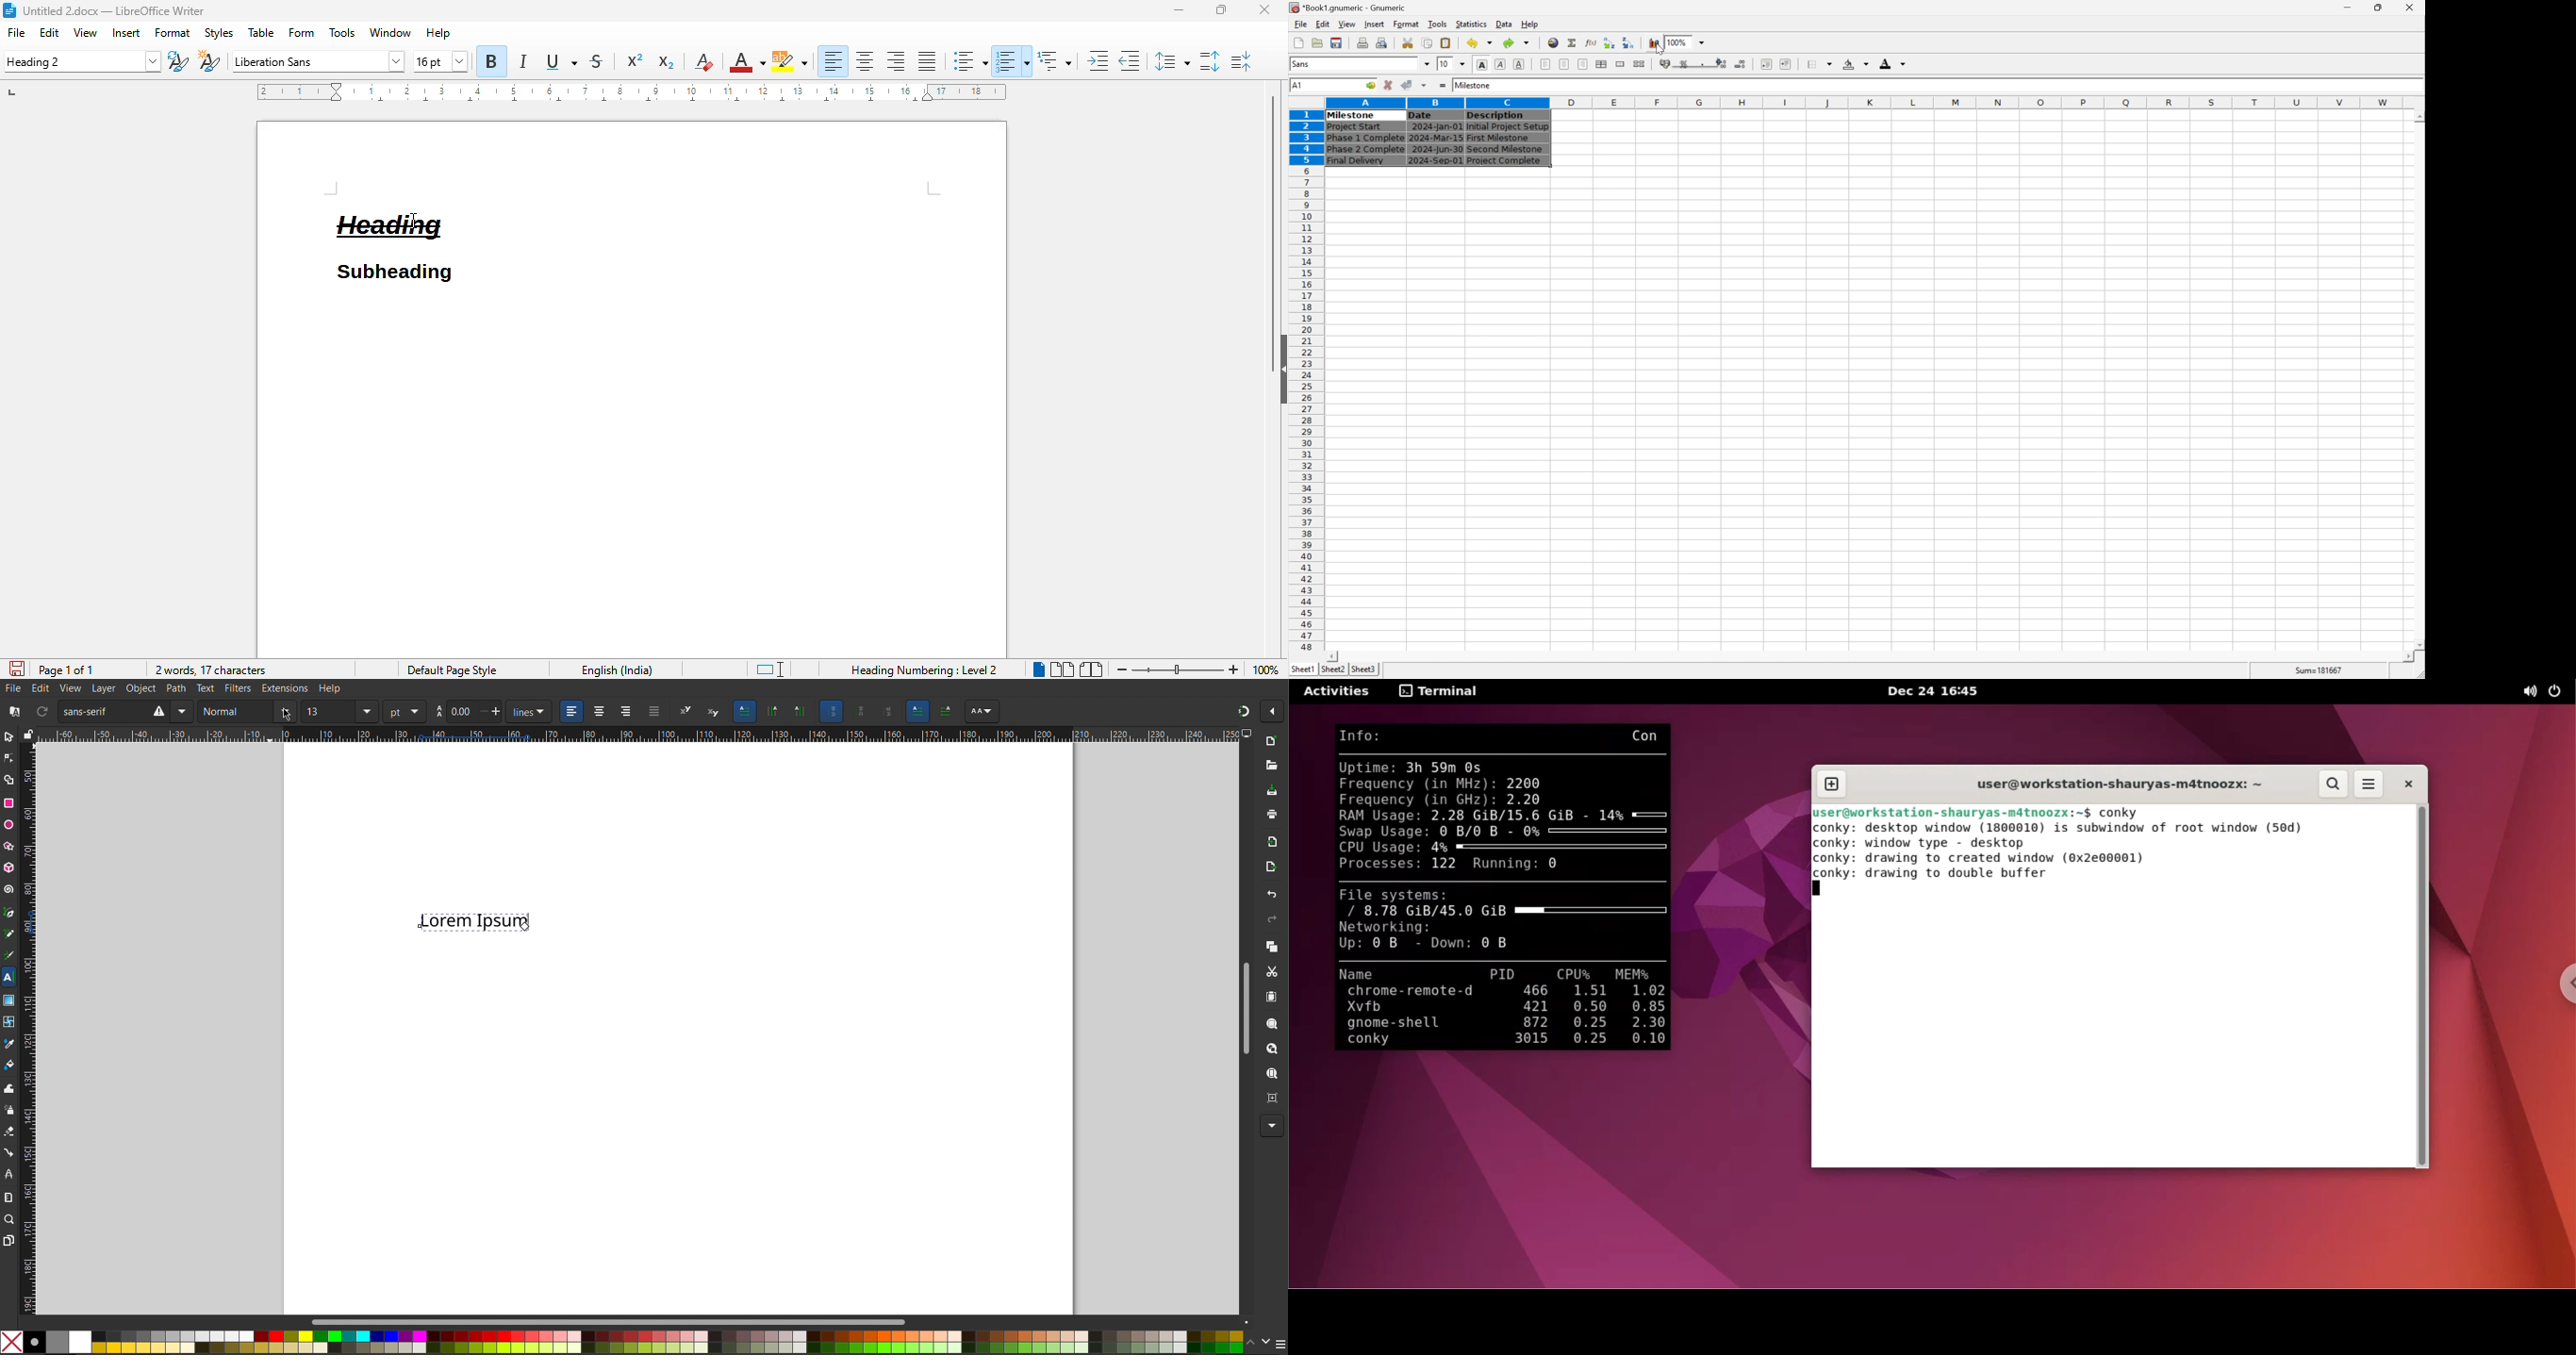 This screenshot has height=1372, width=2576. Describe the element at coordinates (1129, 60) in the screenshot. I see `decrease indent` at that location.